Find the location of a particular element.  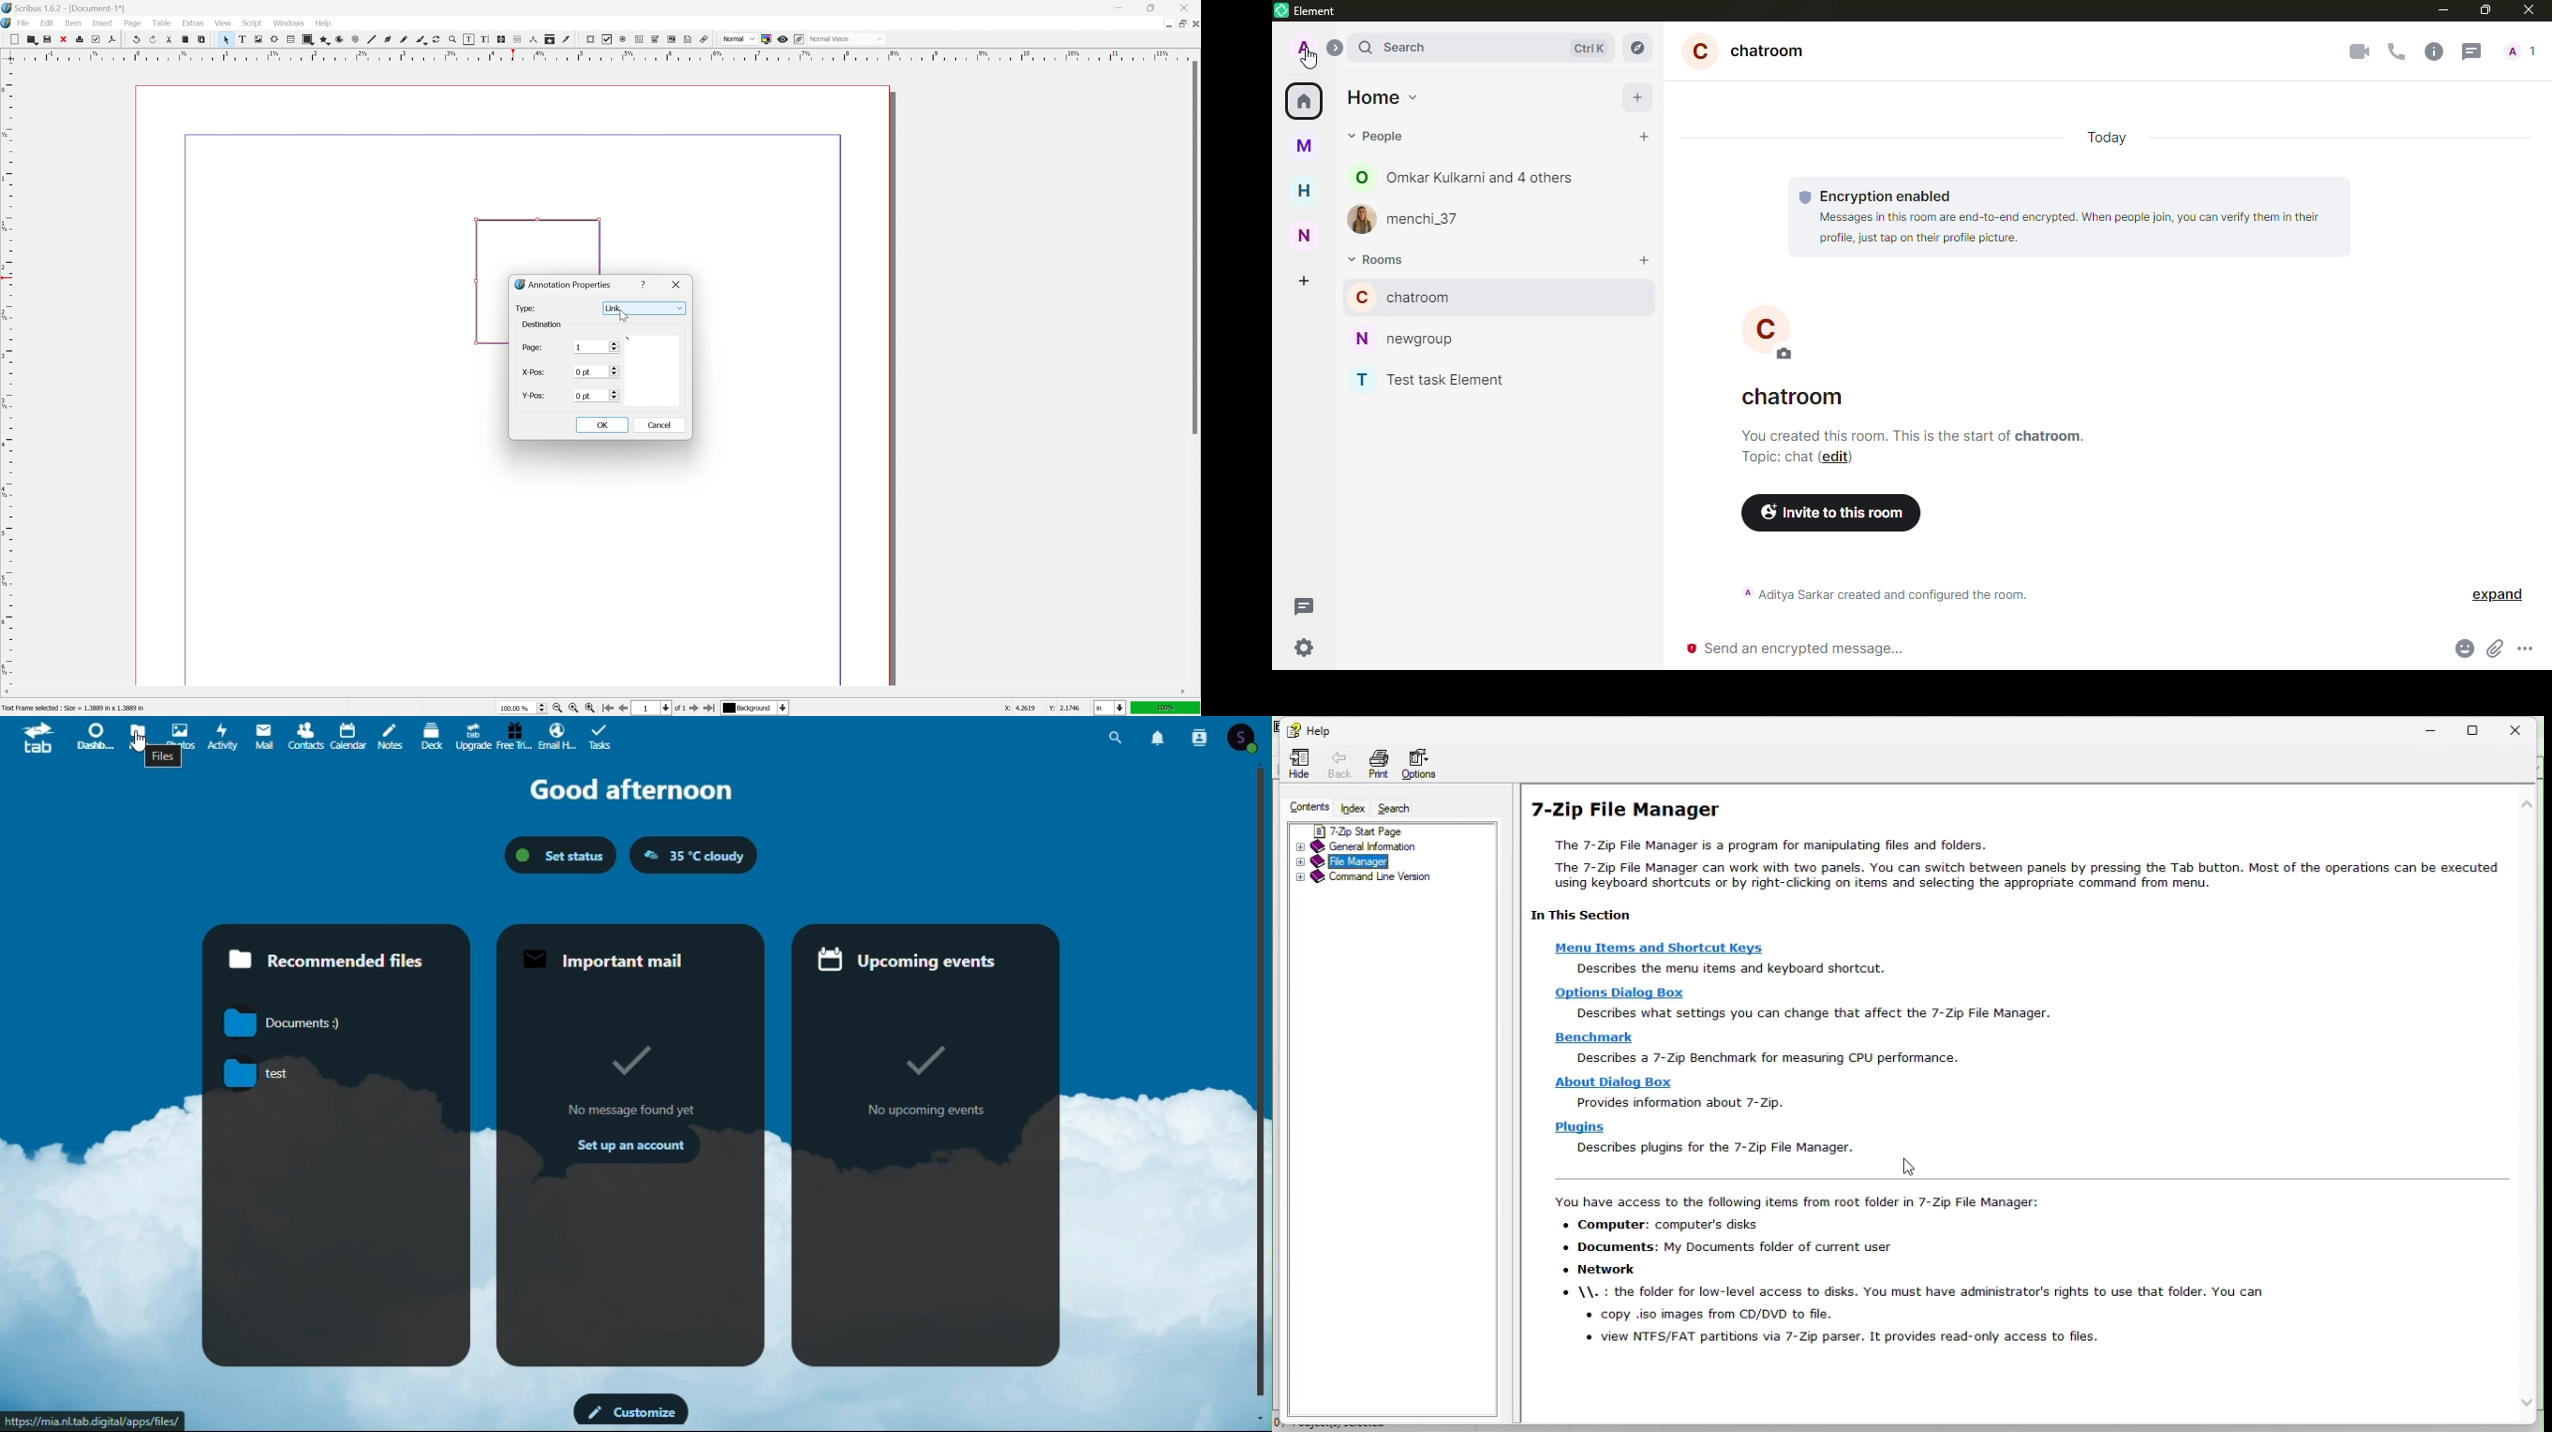

create space is located at coordinates (1304, 280).